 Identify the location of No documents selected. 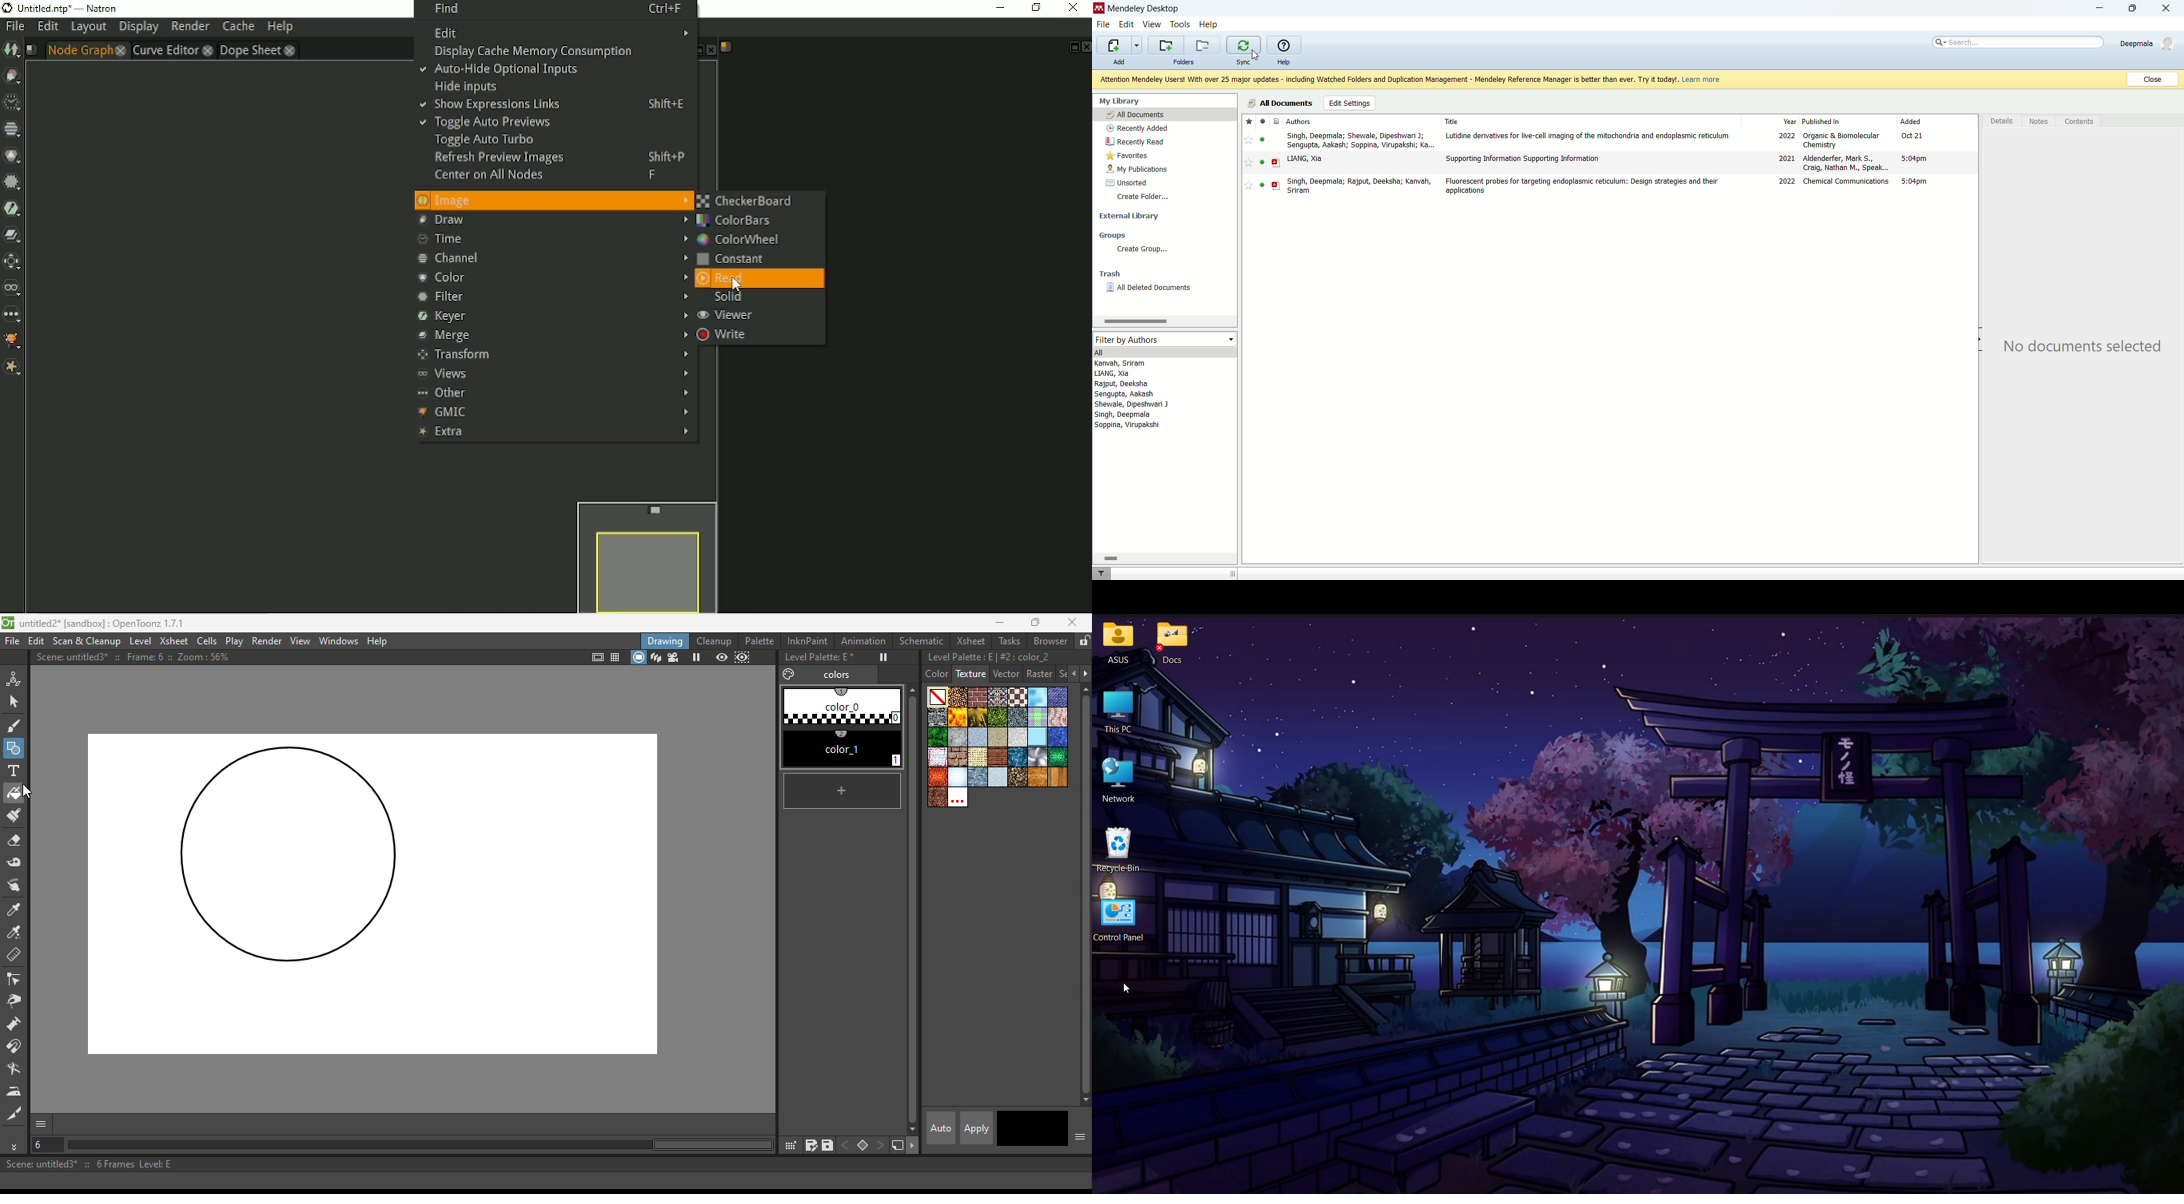
(2083, 345).